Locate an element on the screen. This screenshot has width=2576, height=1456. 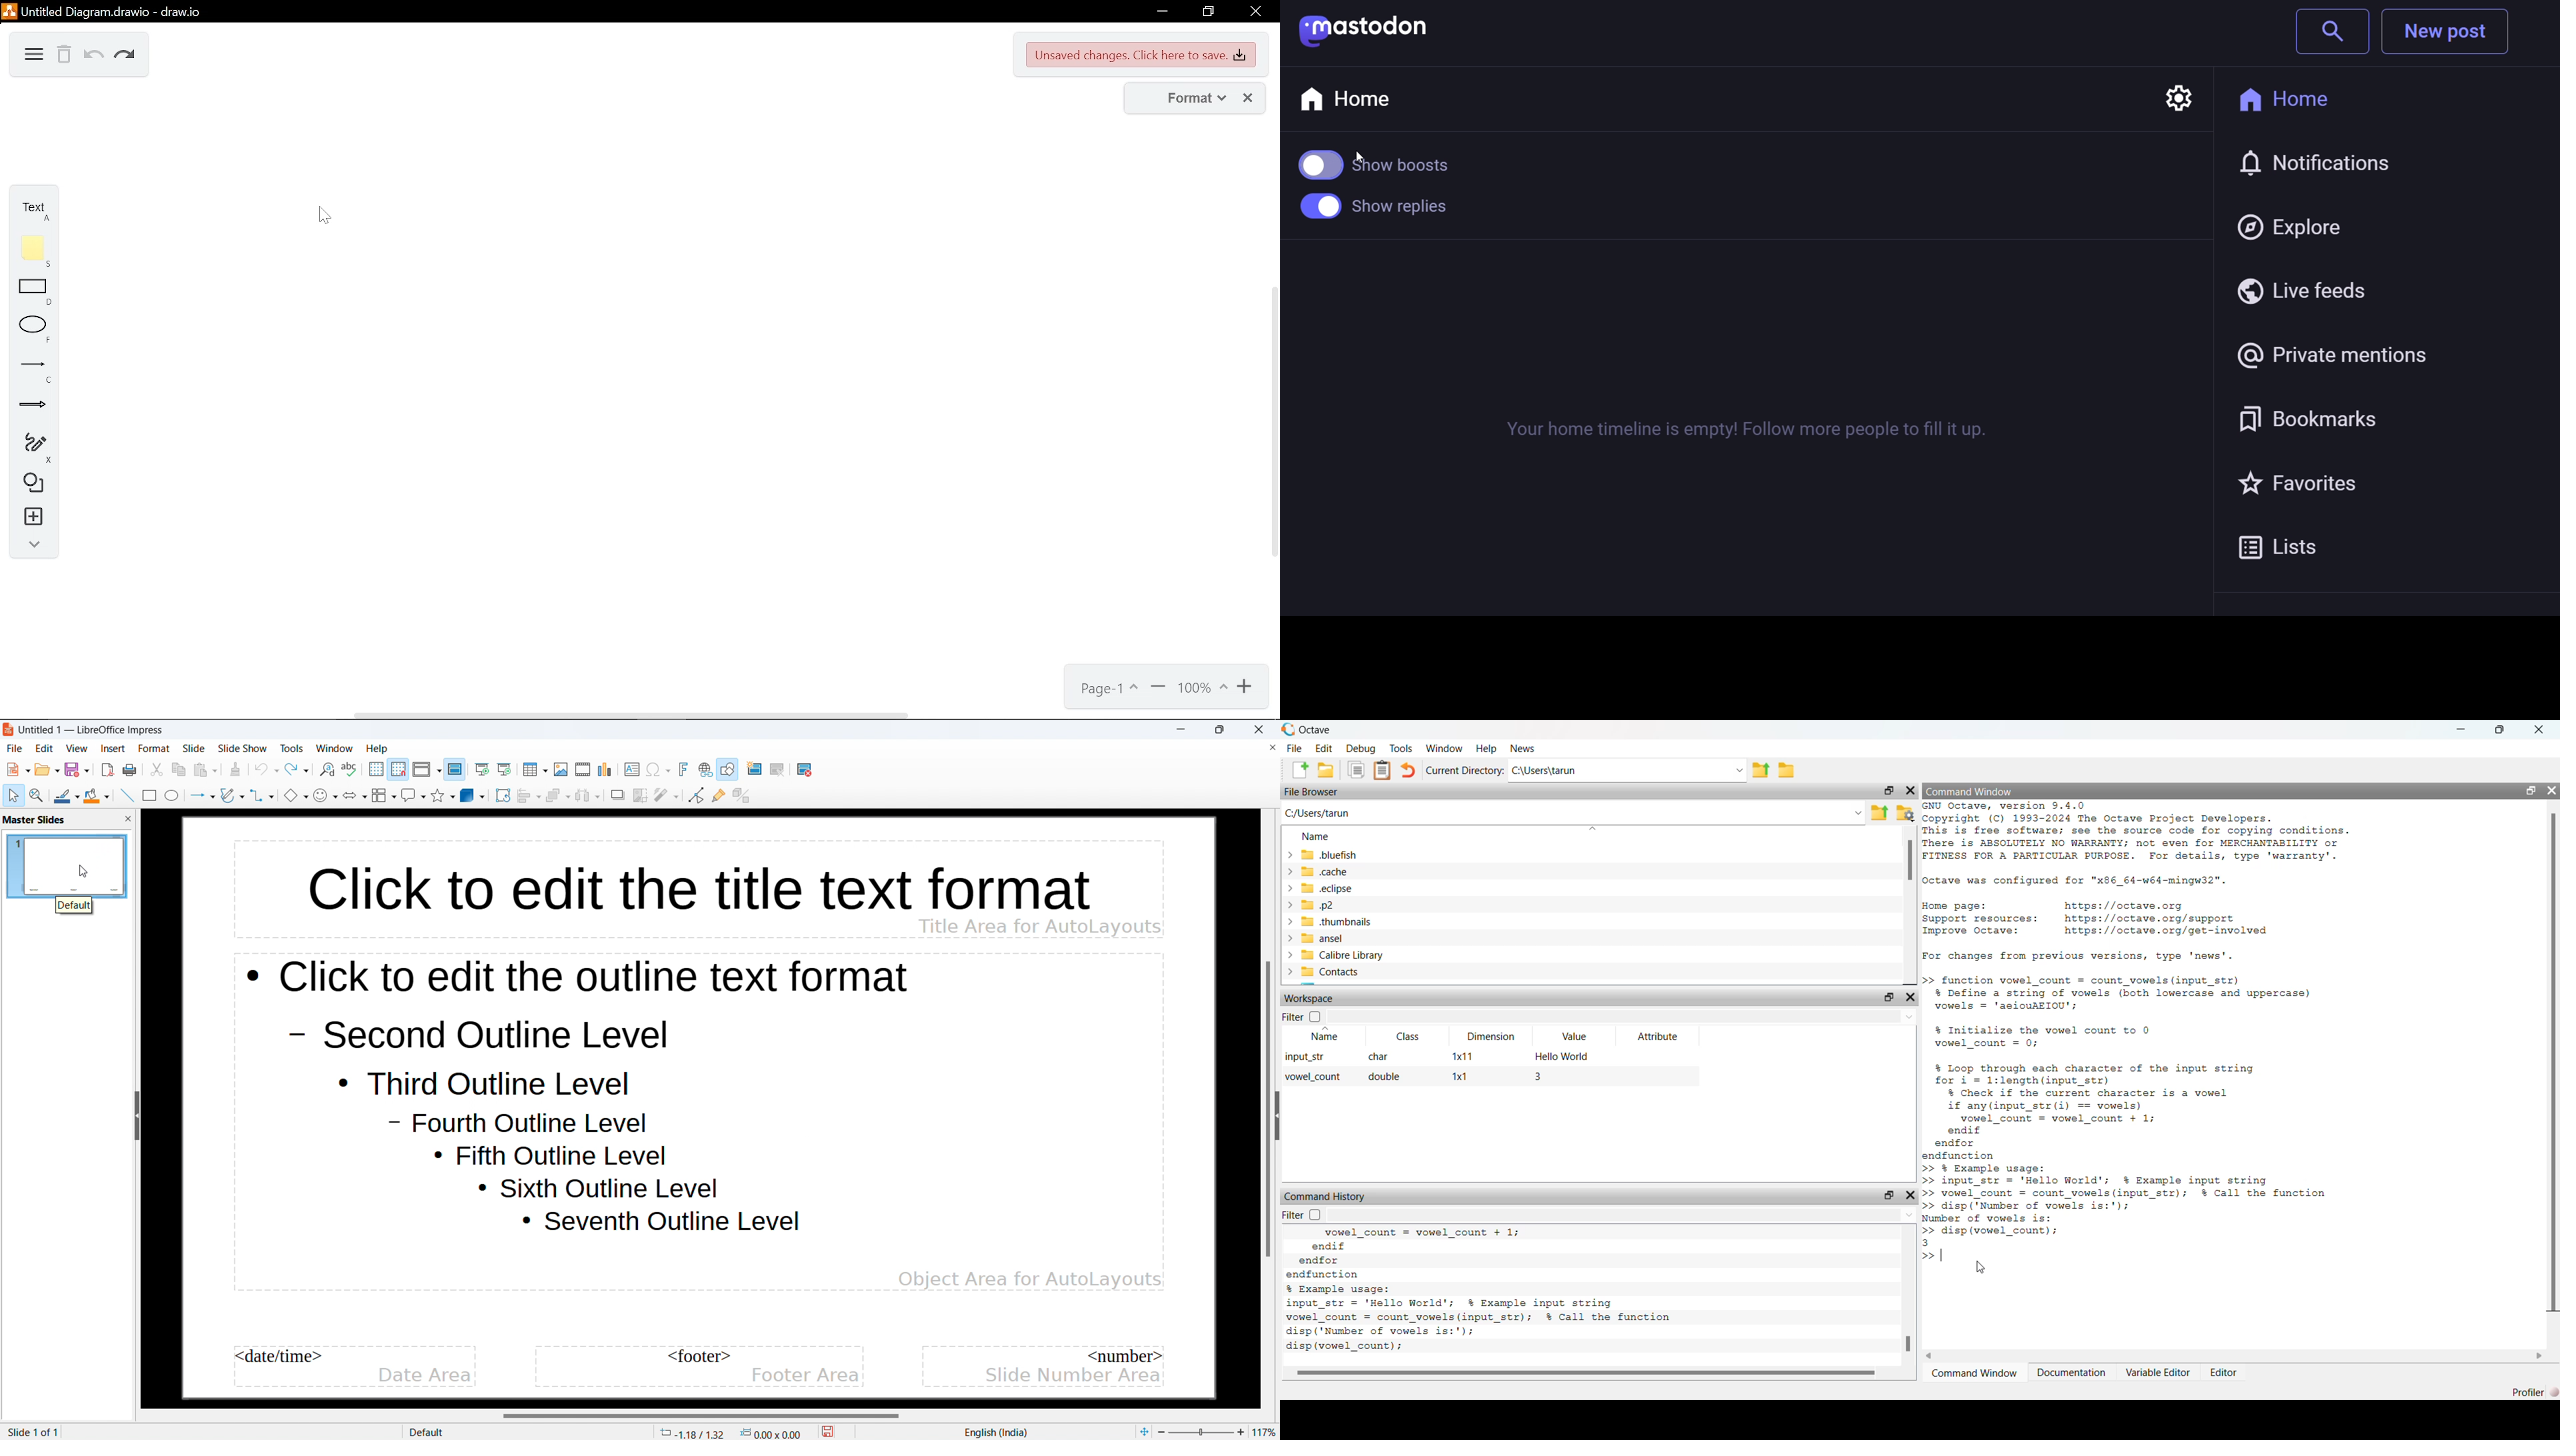
lines and arrows is located at coordinates (202, 796).